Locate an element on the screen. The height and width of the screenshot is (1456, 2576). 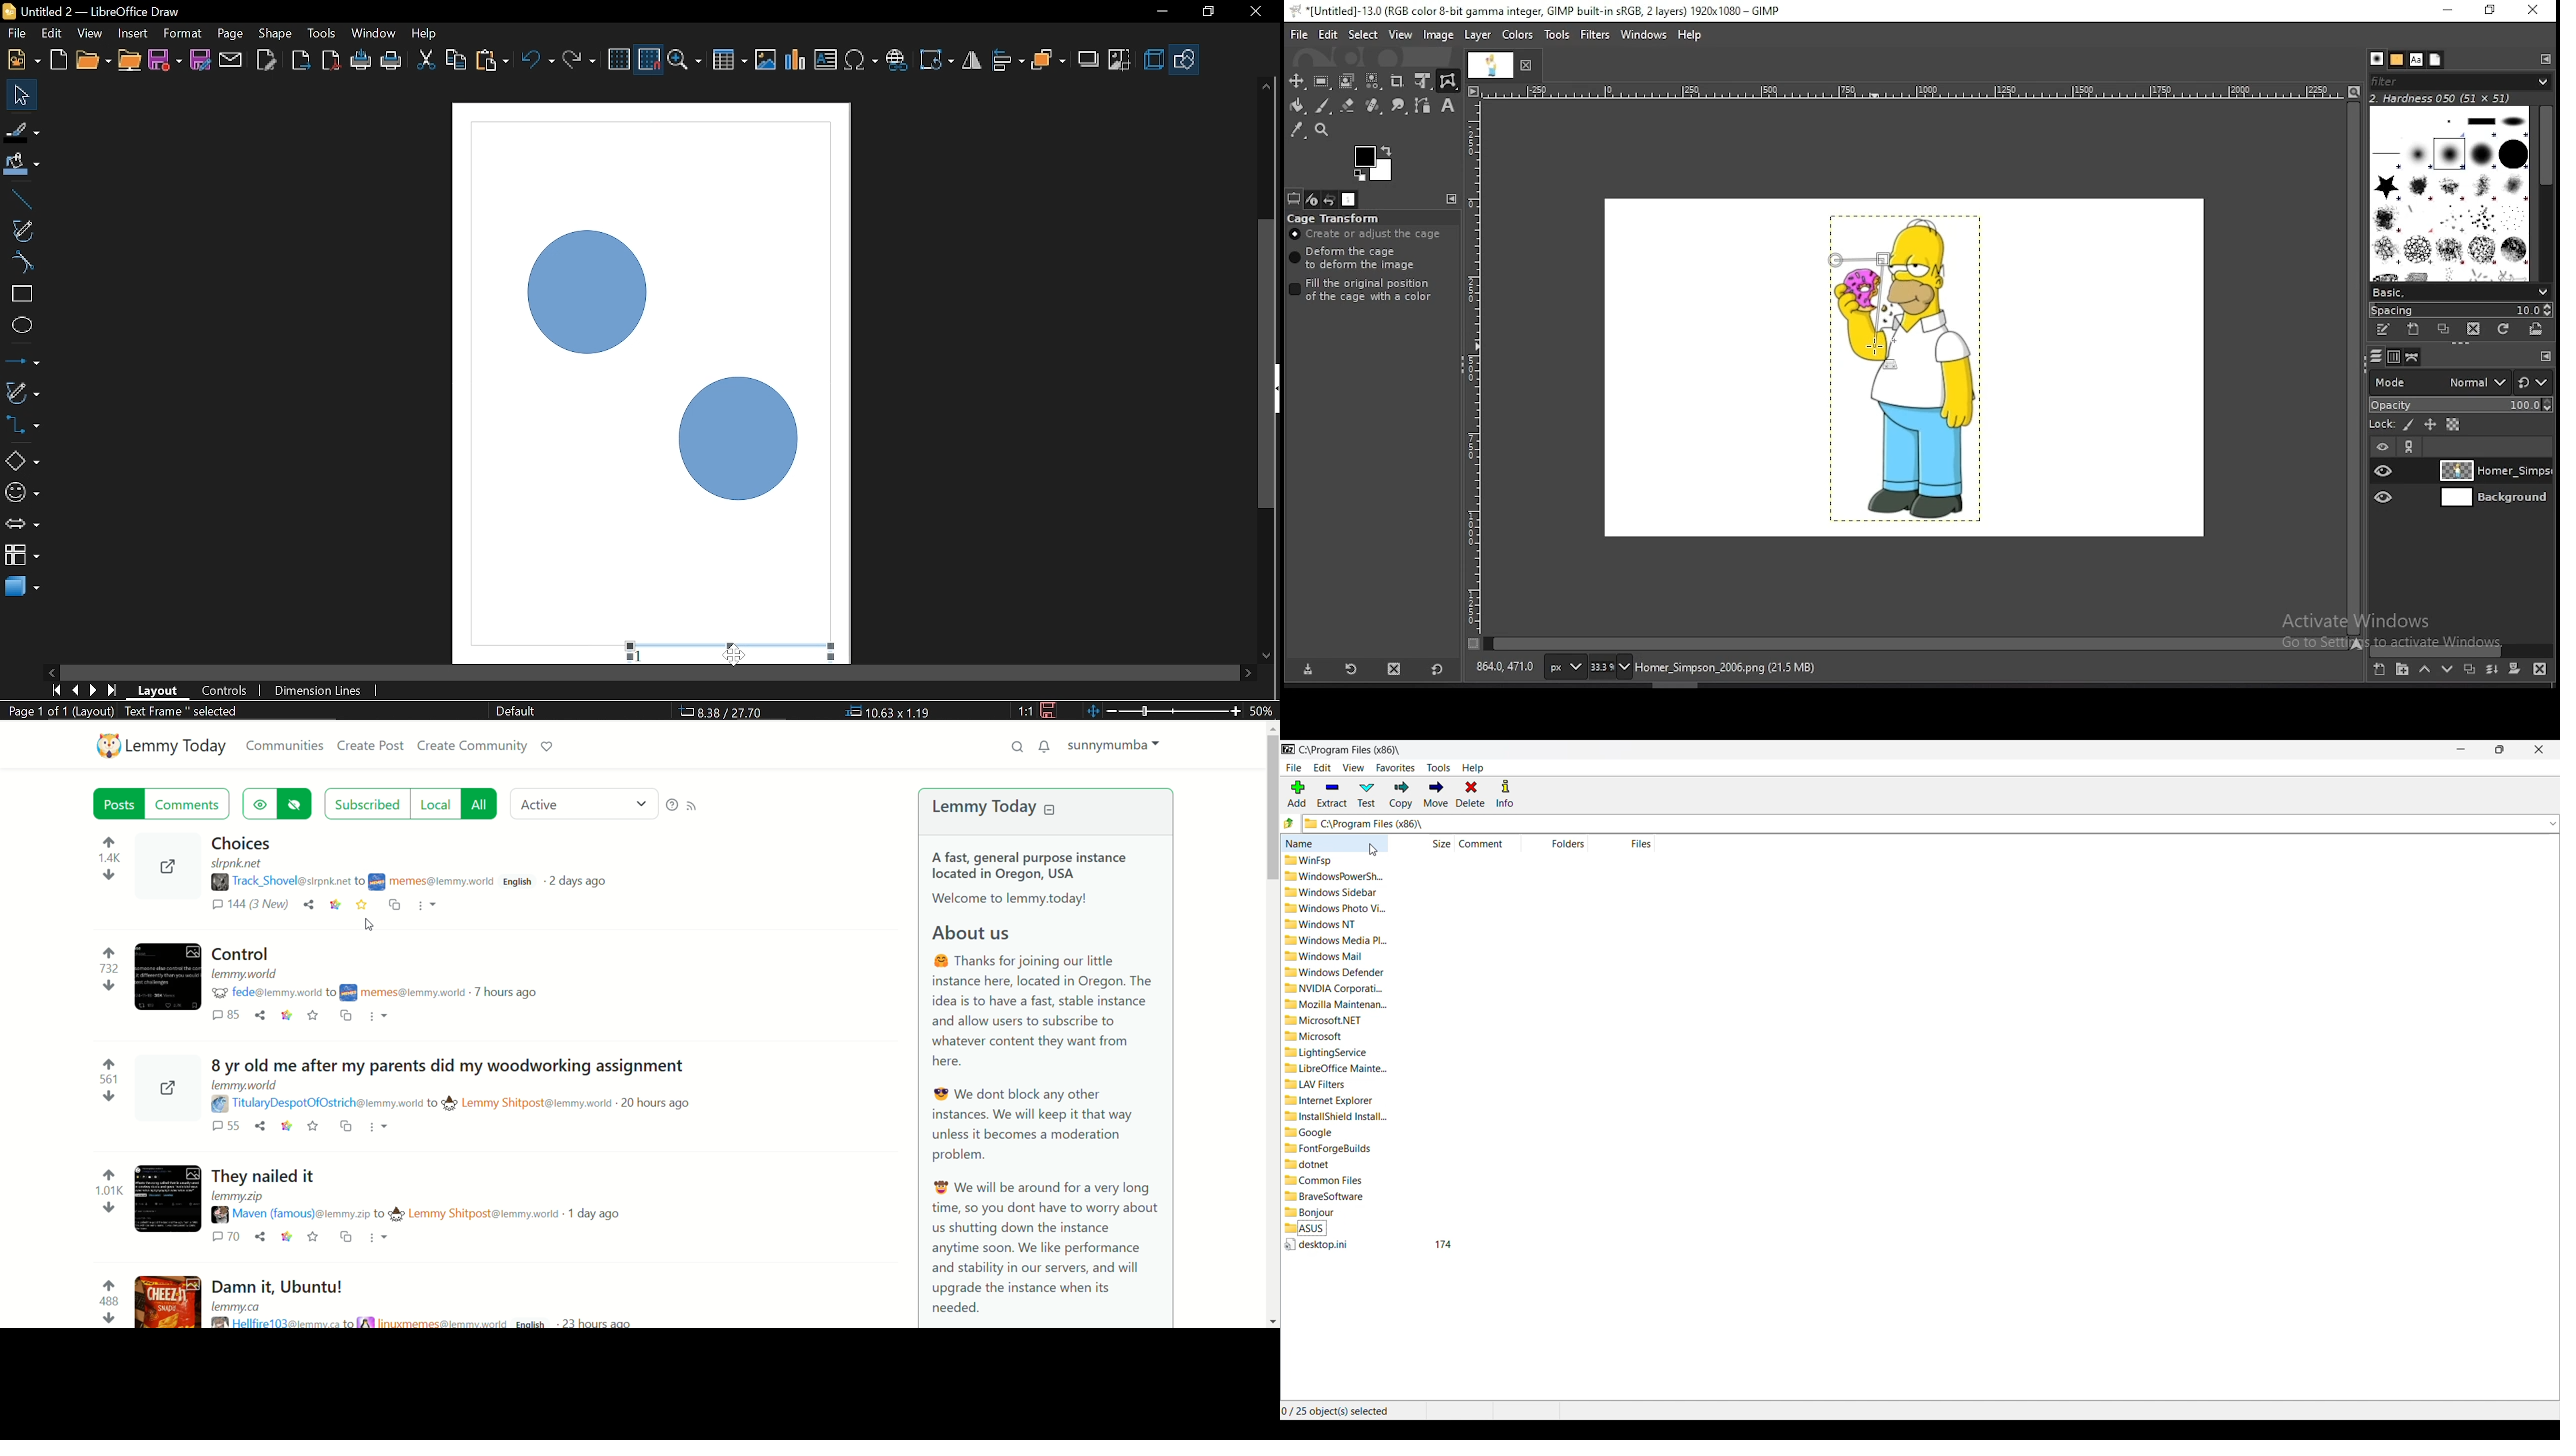
active is located at coordinates (581, 804).